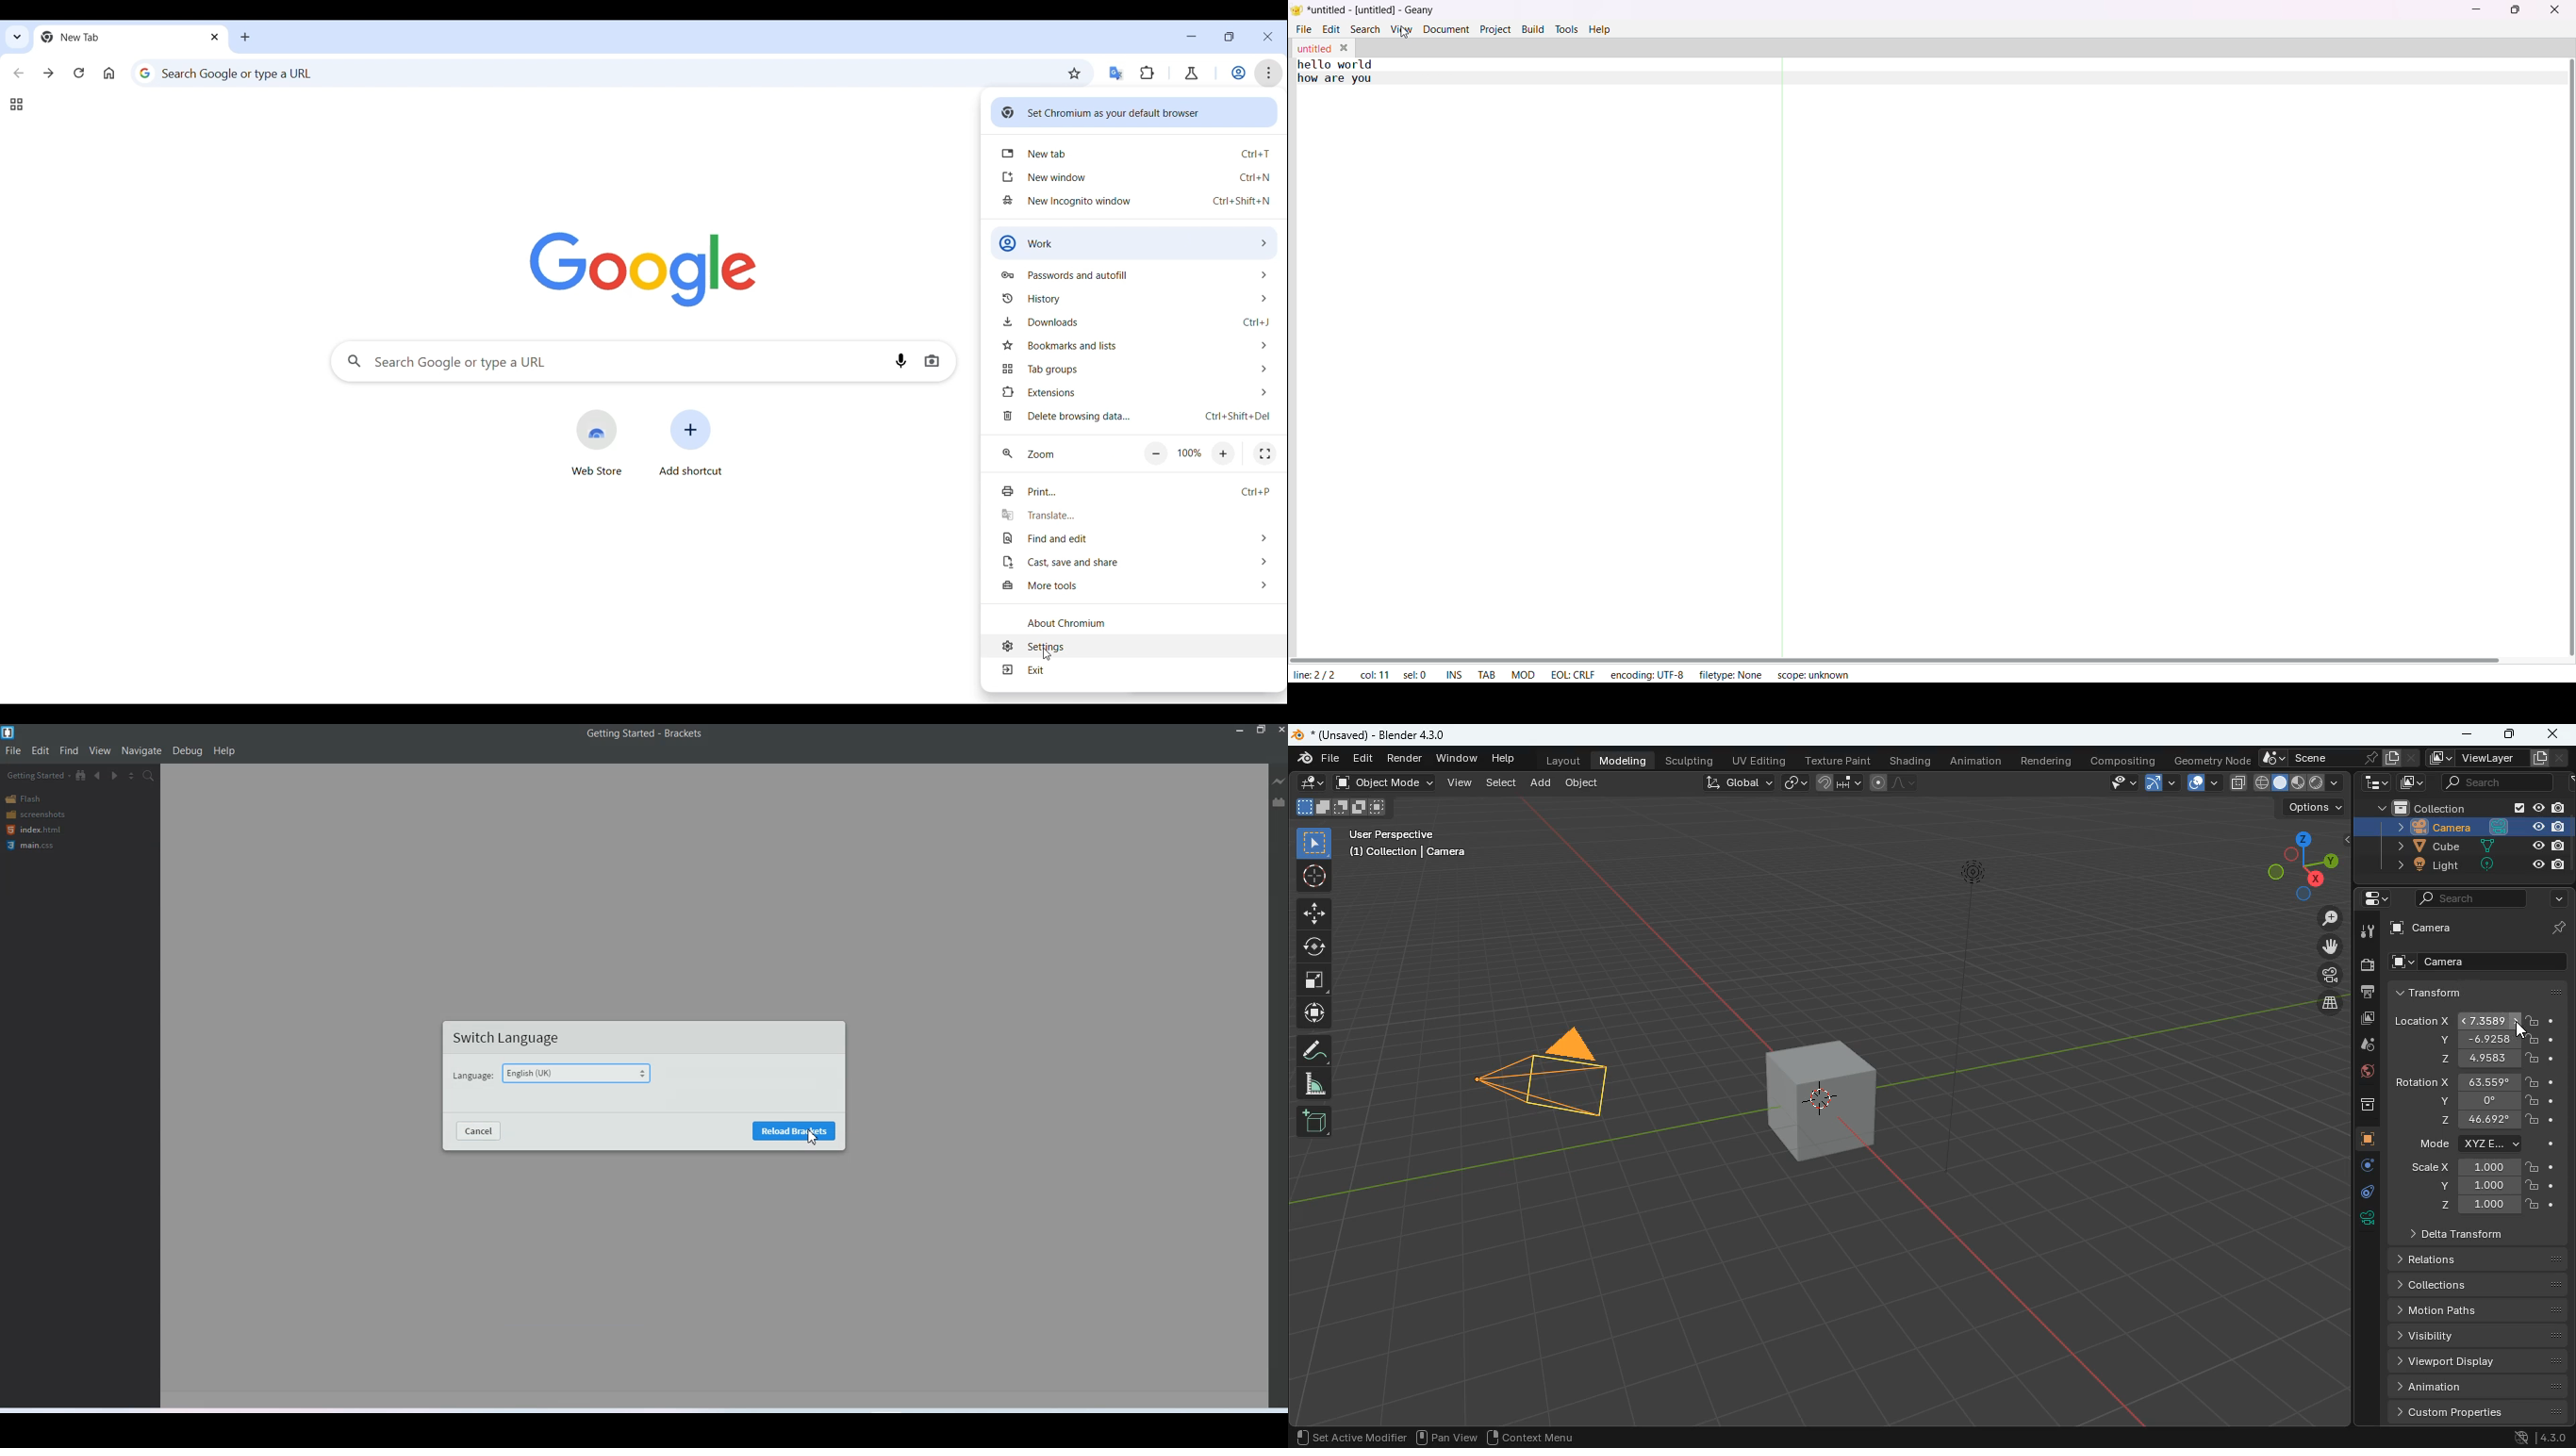 The width and height of the screenshot is (2576, 1456). I want to click on shading, so click(1912, 760).